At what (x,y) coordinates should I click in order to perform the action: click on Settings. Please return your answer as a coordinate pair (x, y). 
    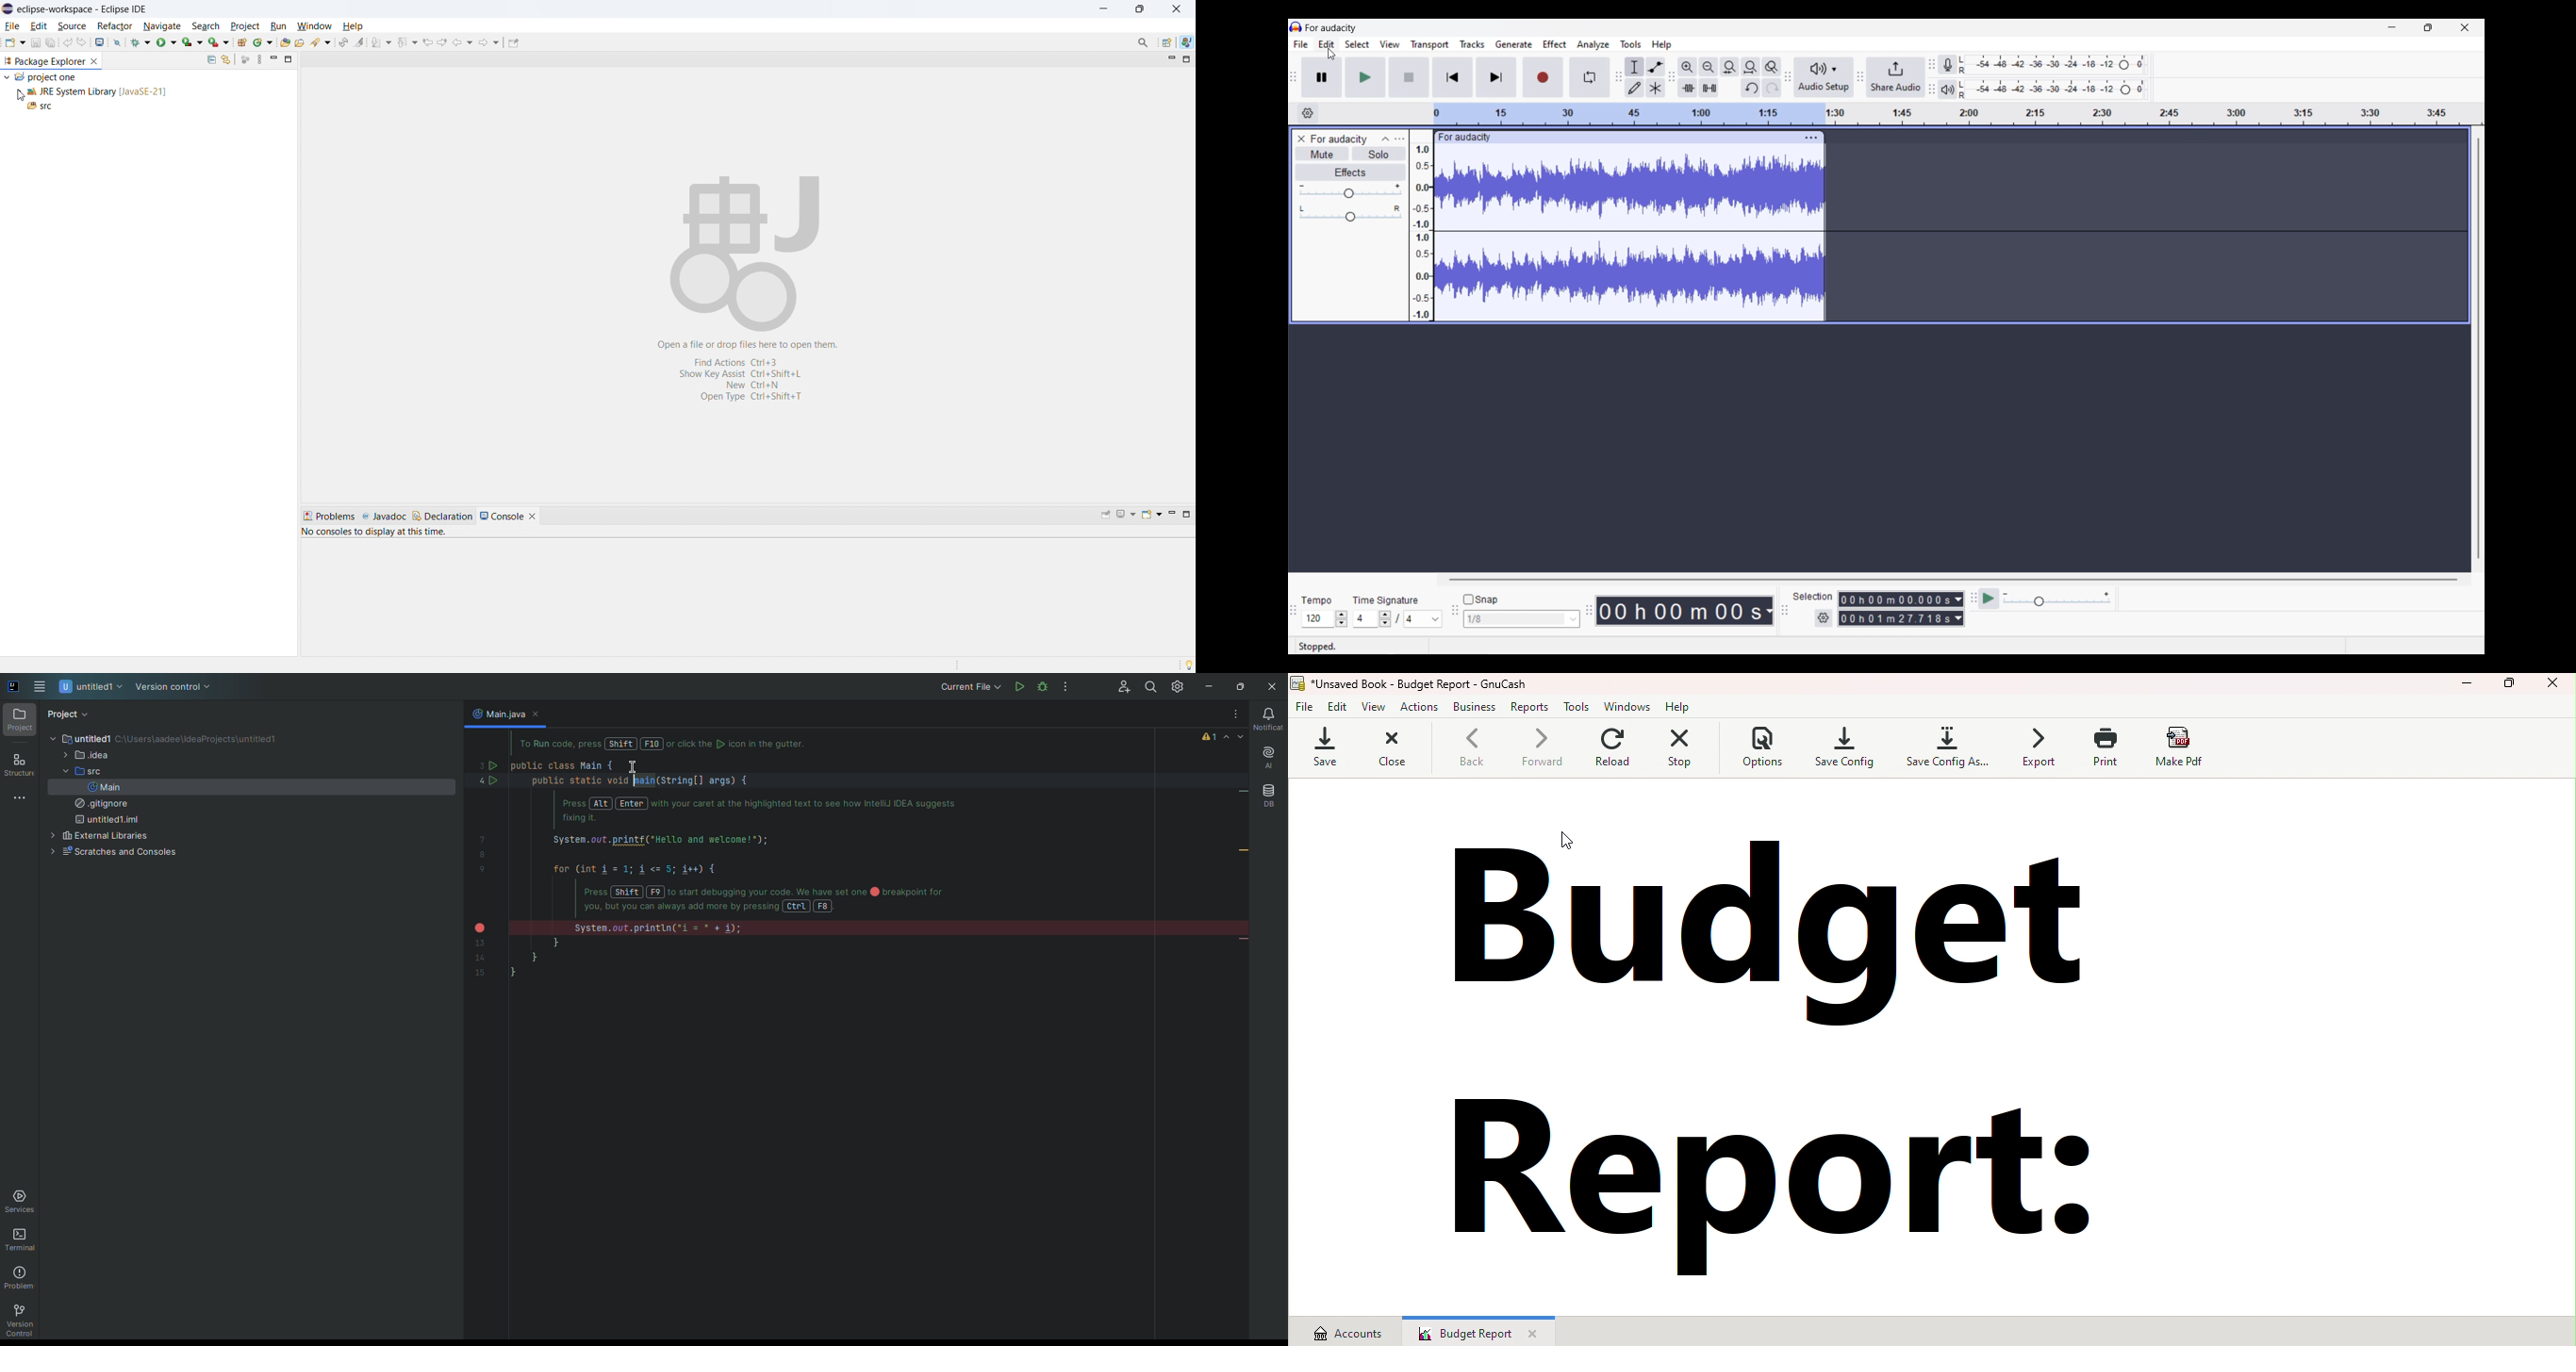
    Looking at the image, I should click on (1179, 686).